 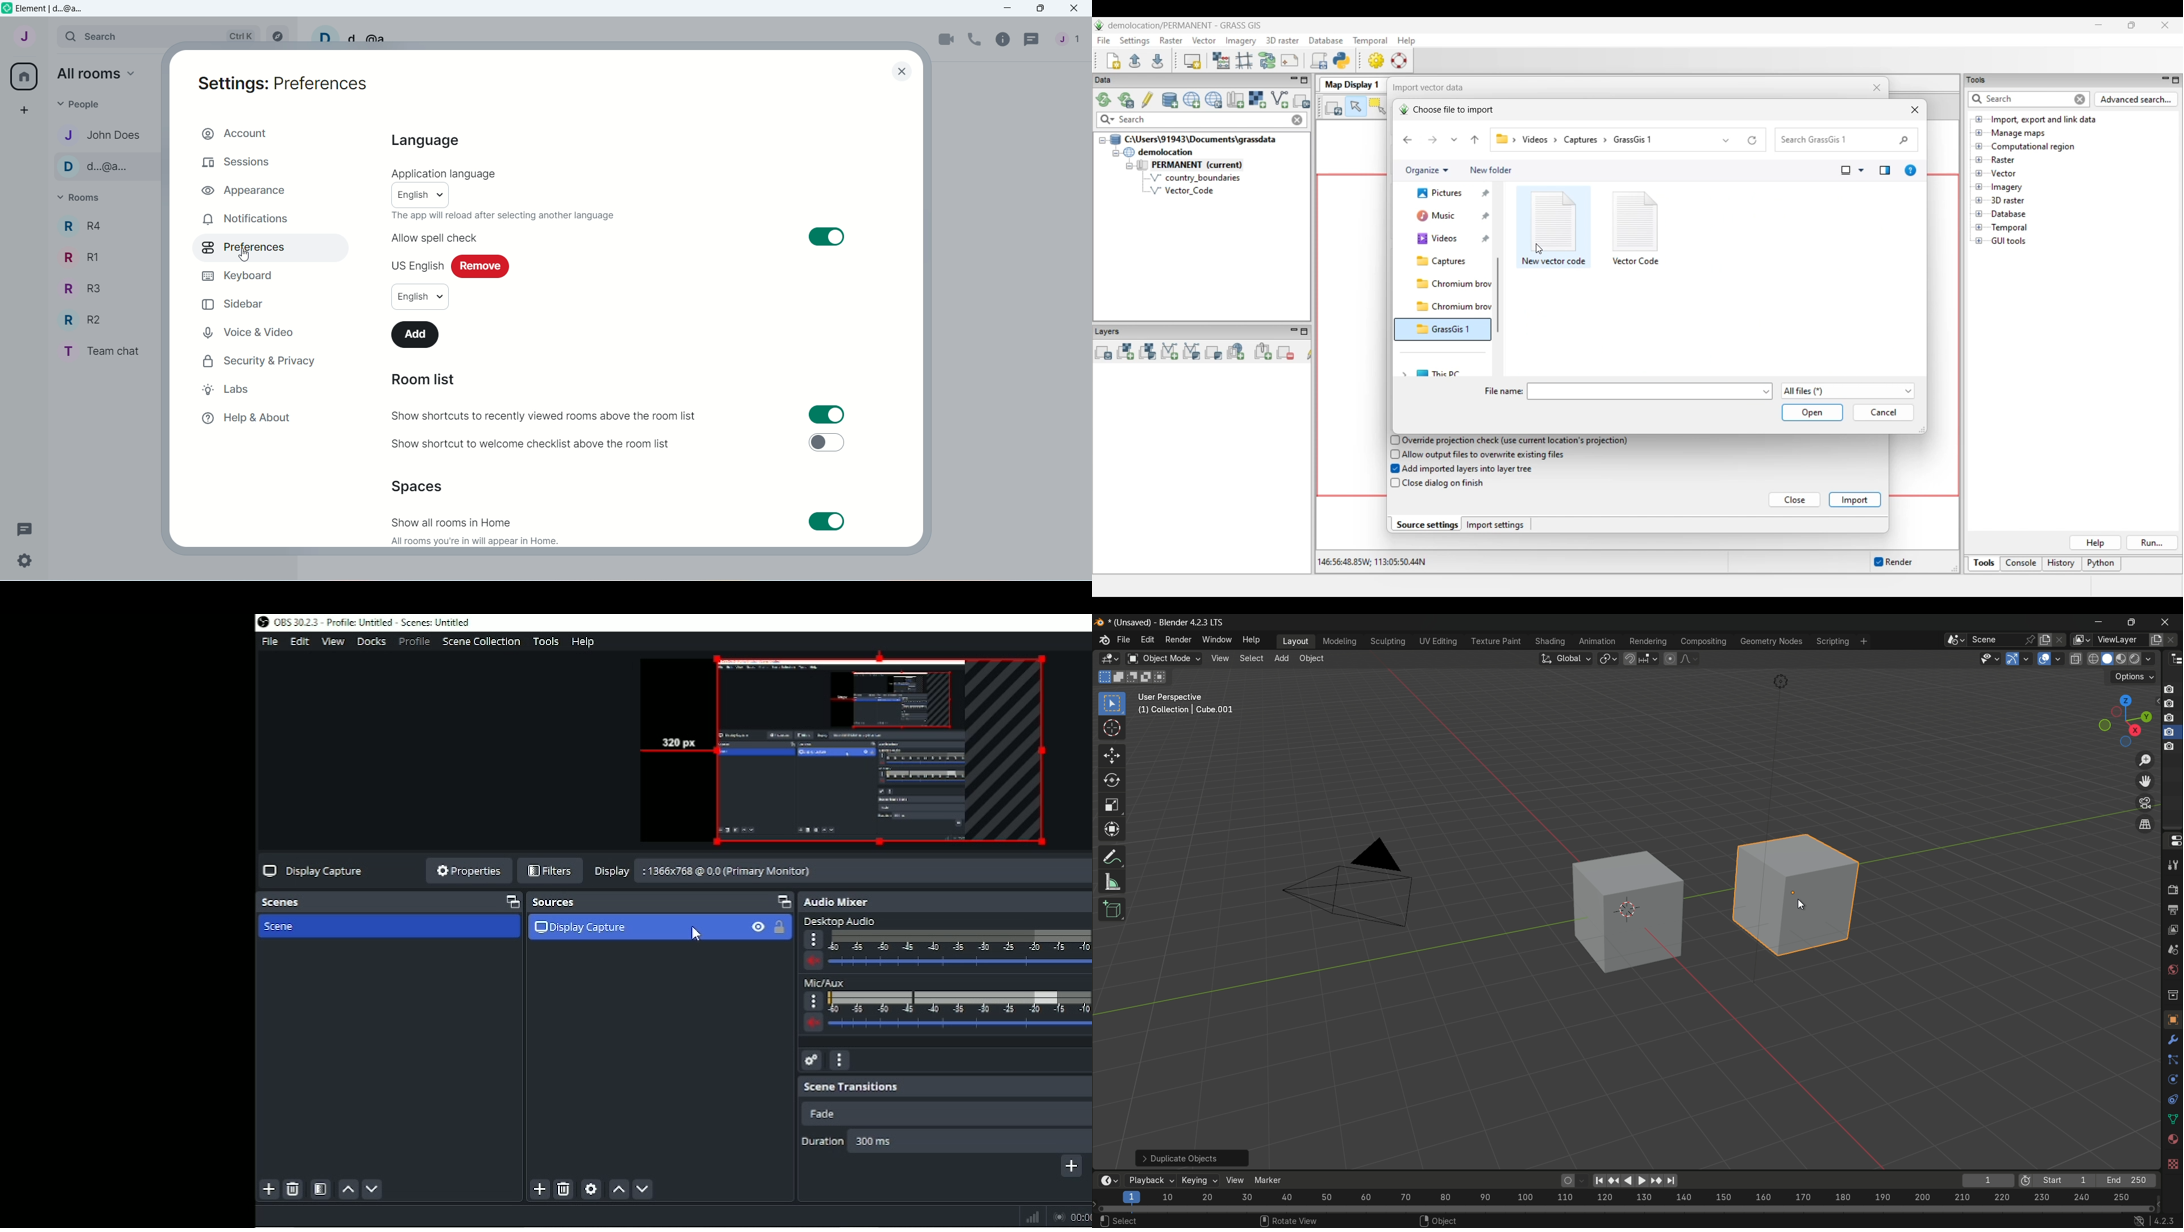 I want to click on Open scene filters, so click(x=320, y=1189).